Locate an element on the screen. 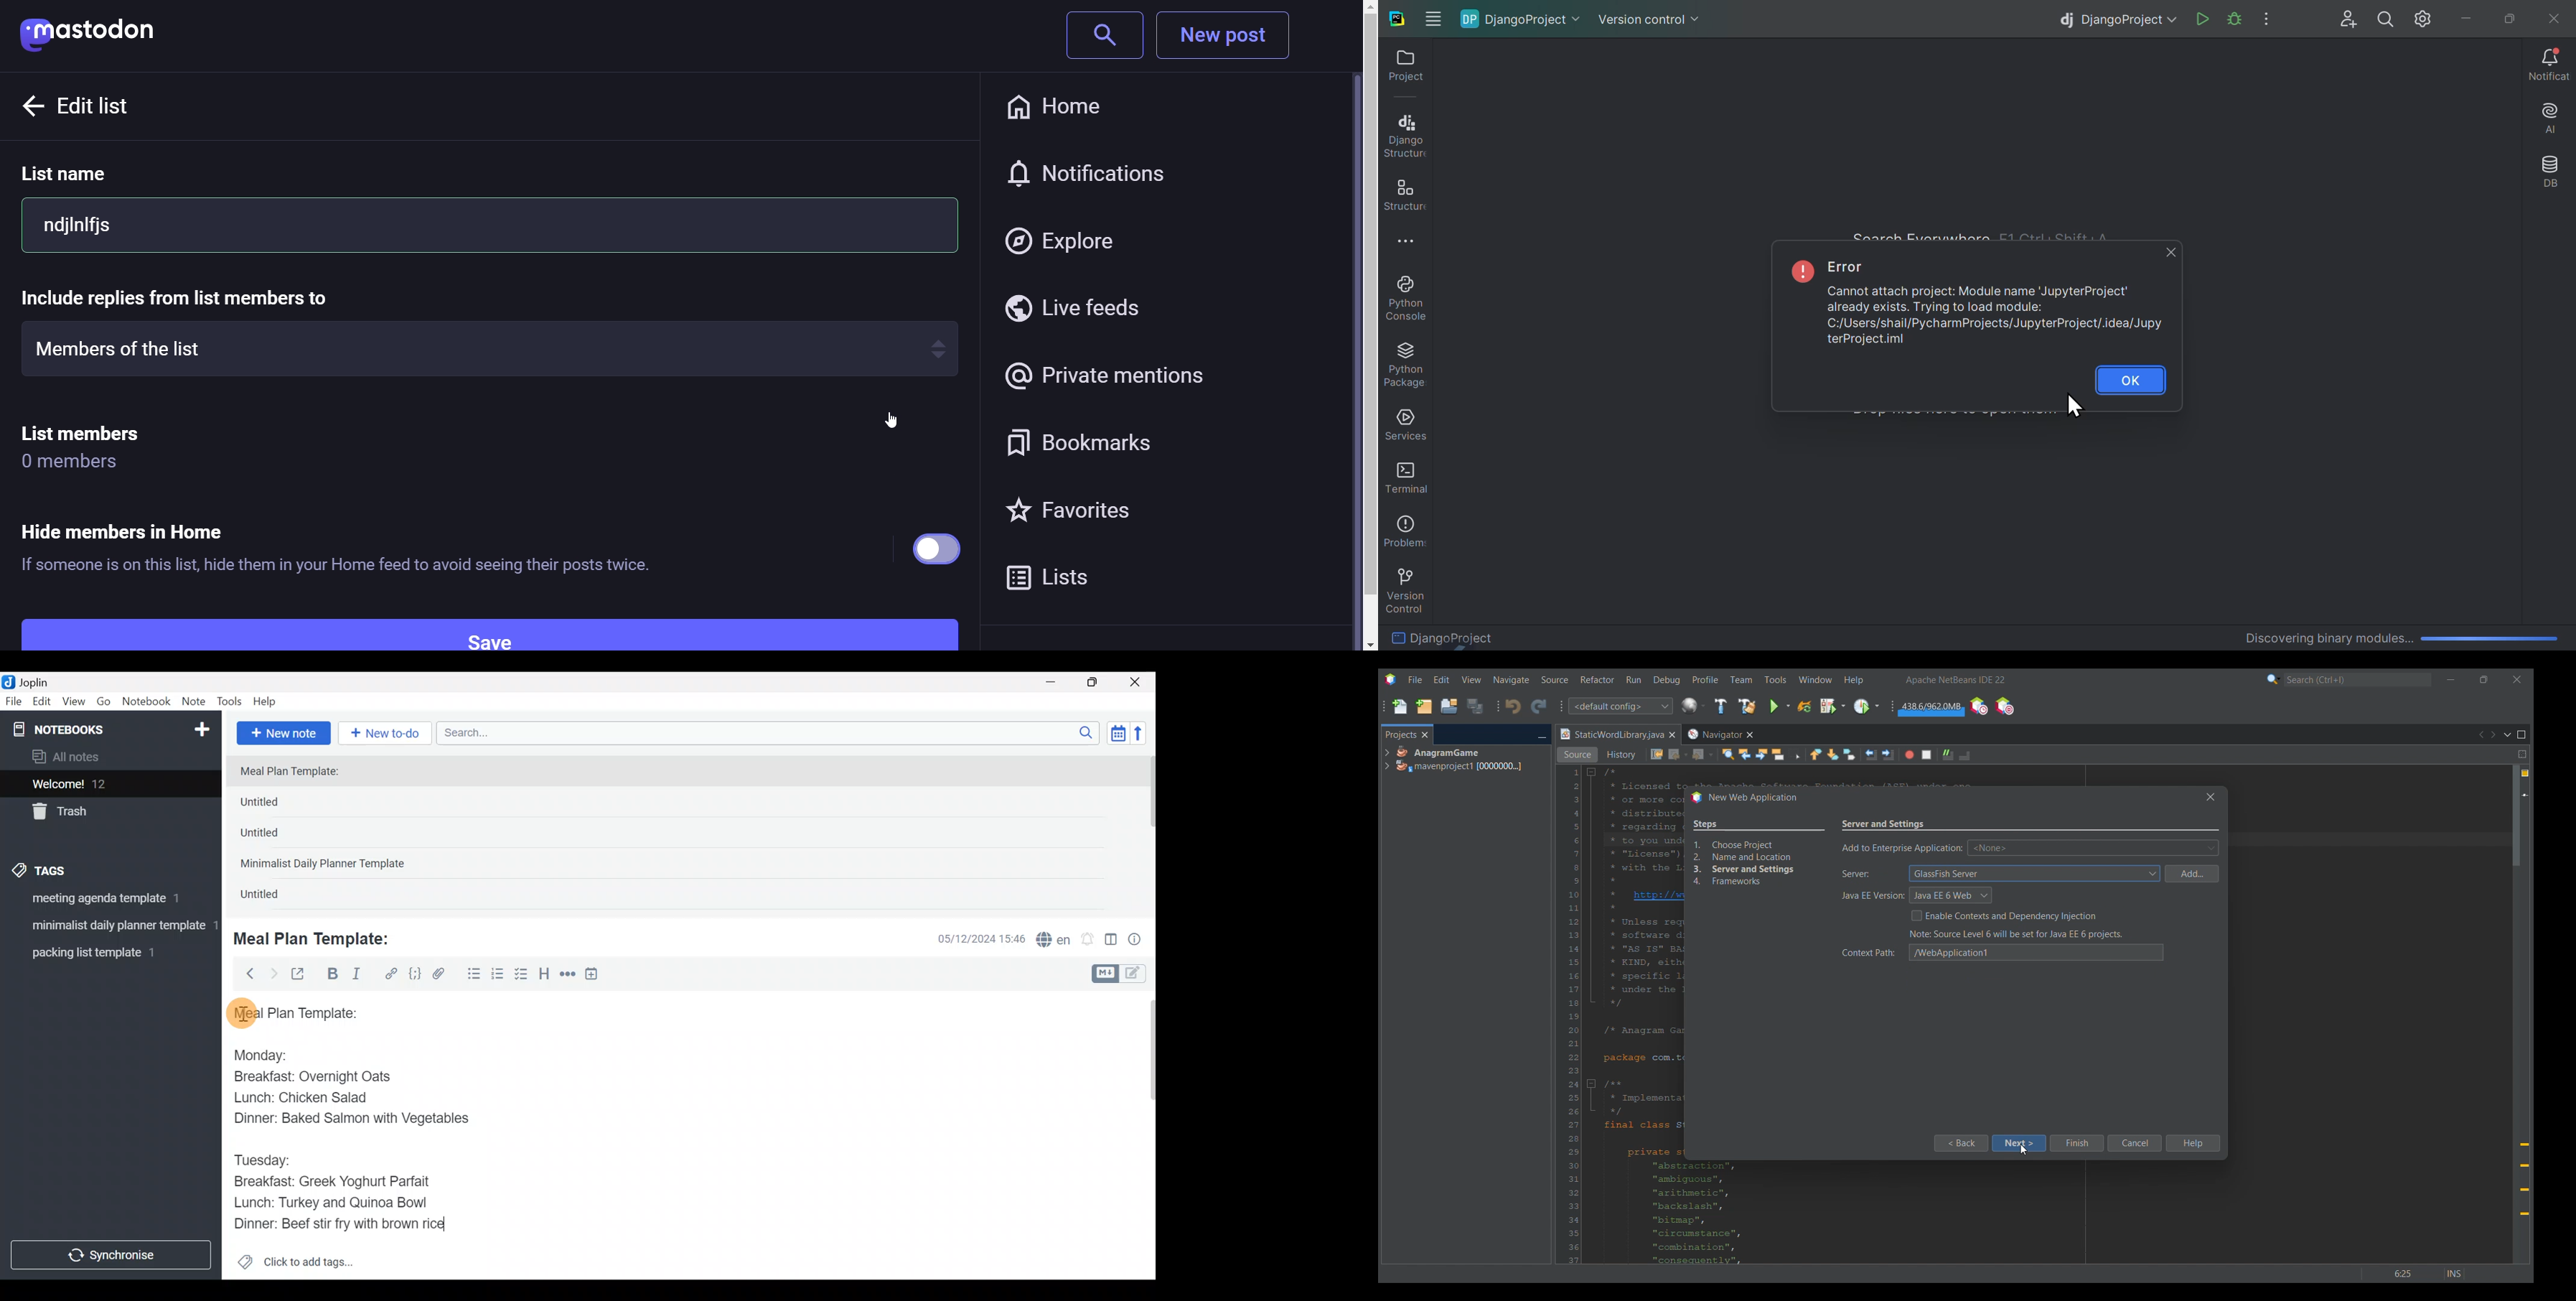  Bulleted list is located at coordinates (471, 975).